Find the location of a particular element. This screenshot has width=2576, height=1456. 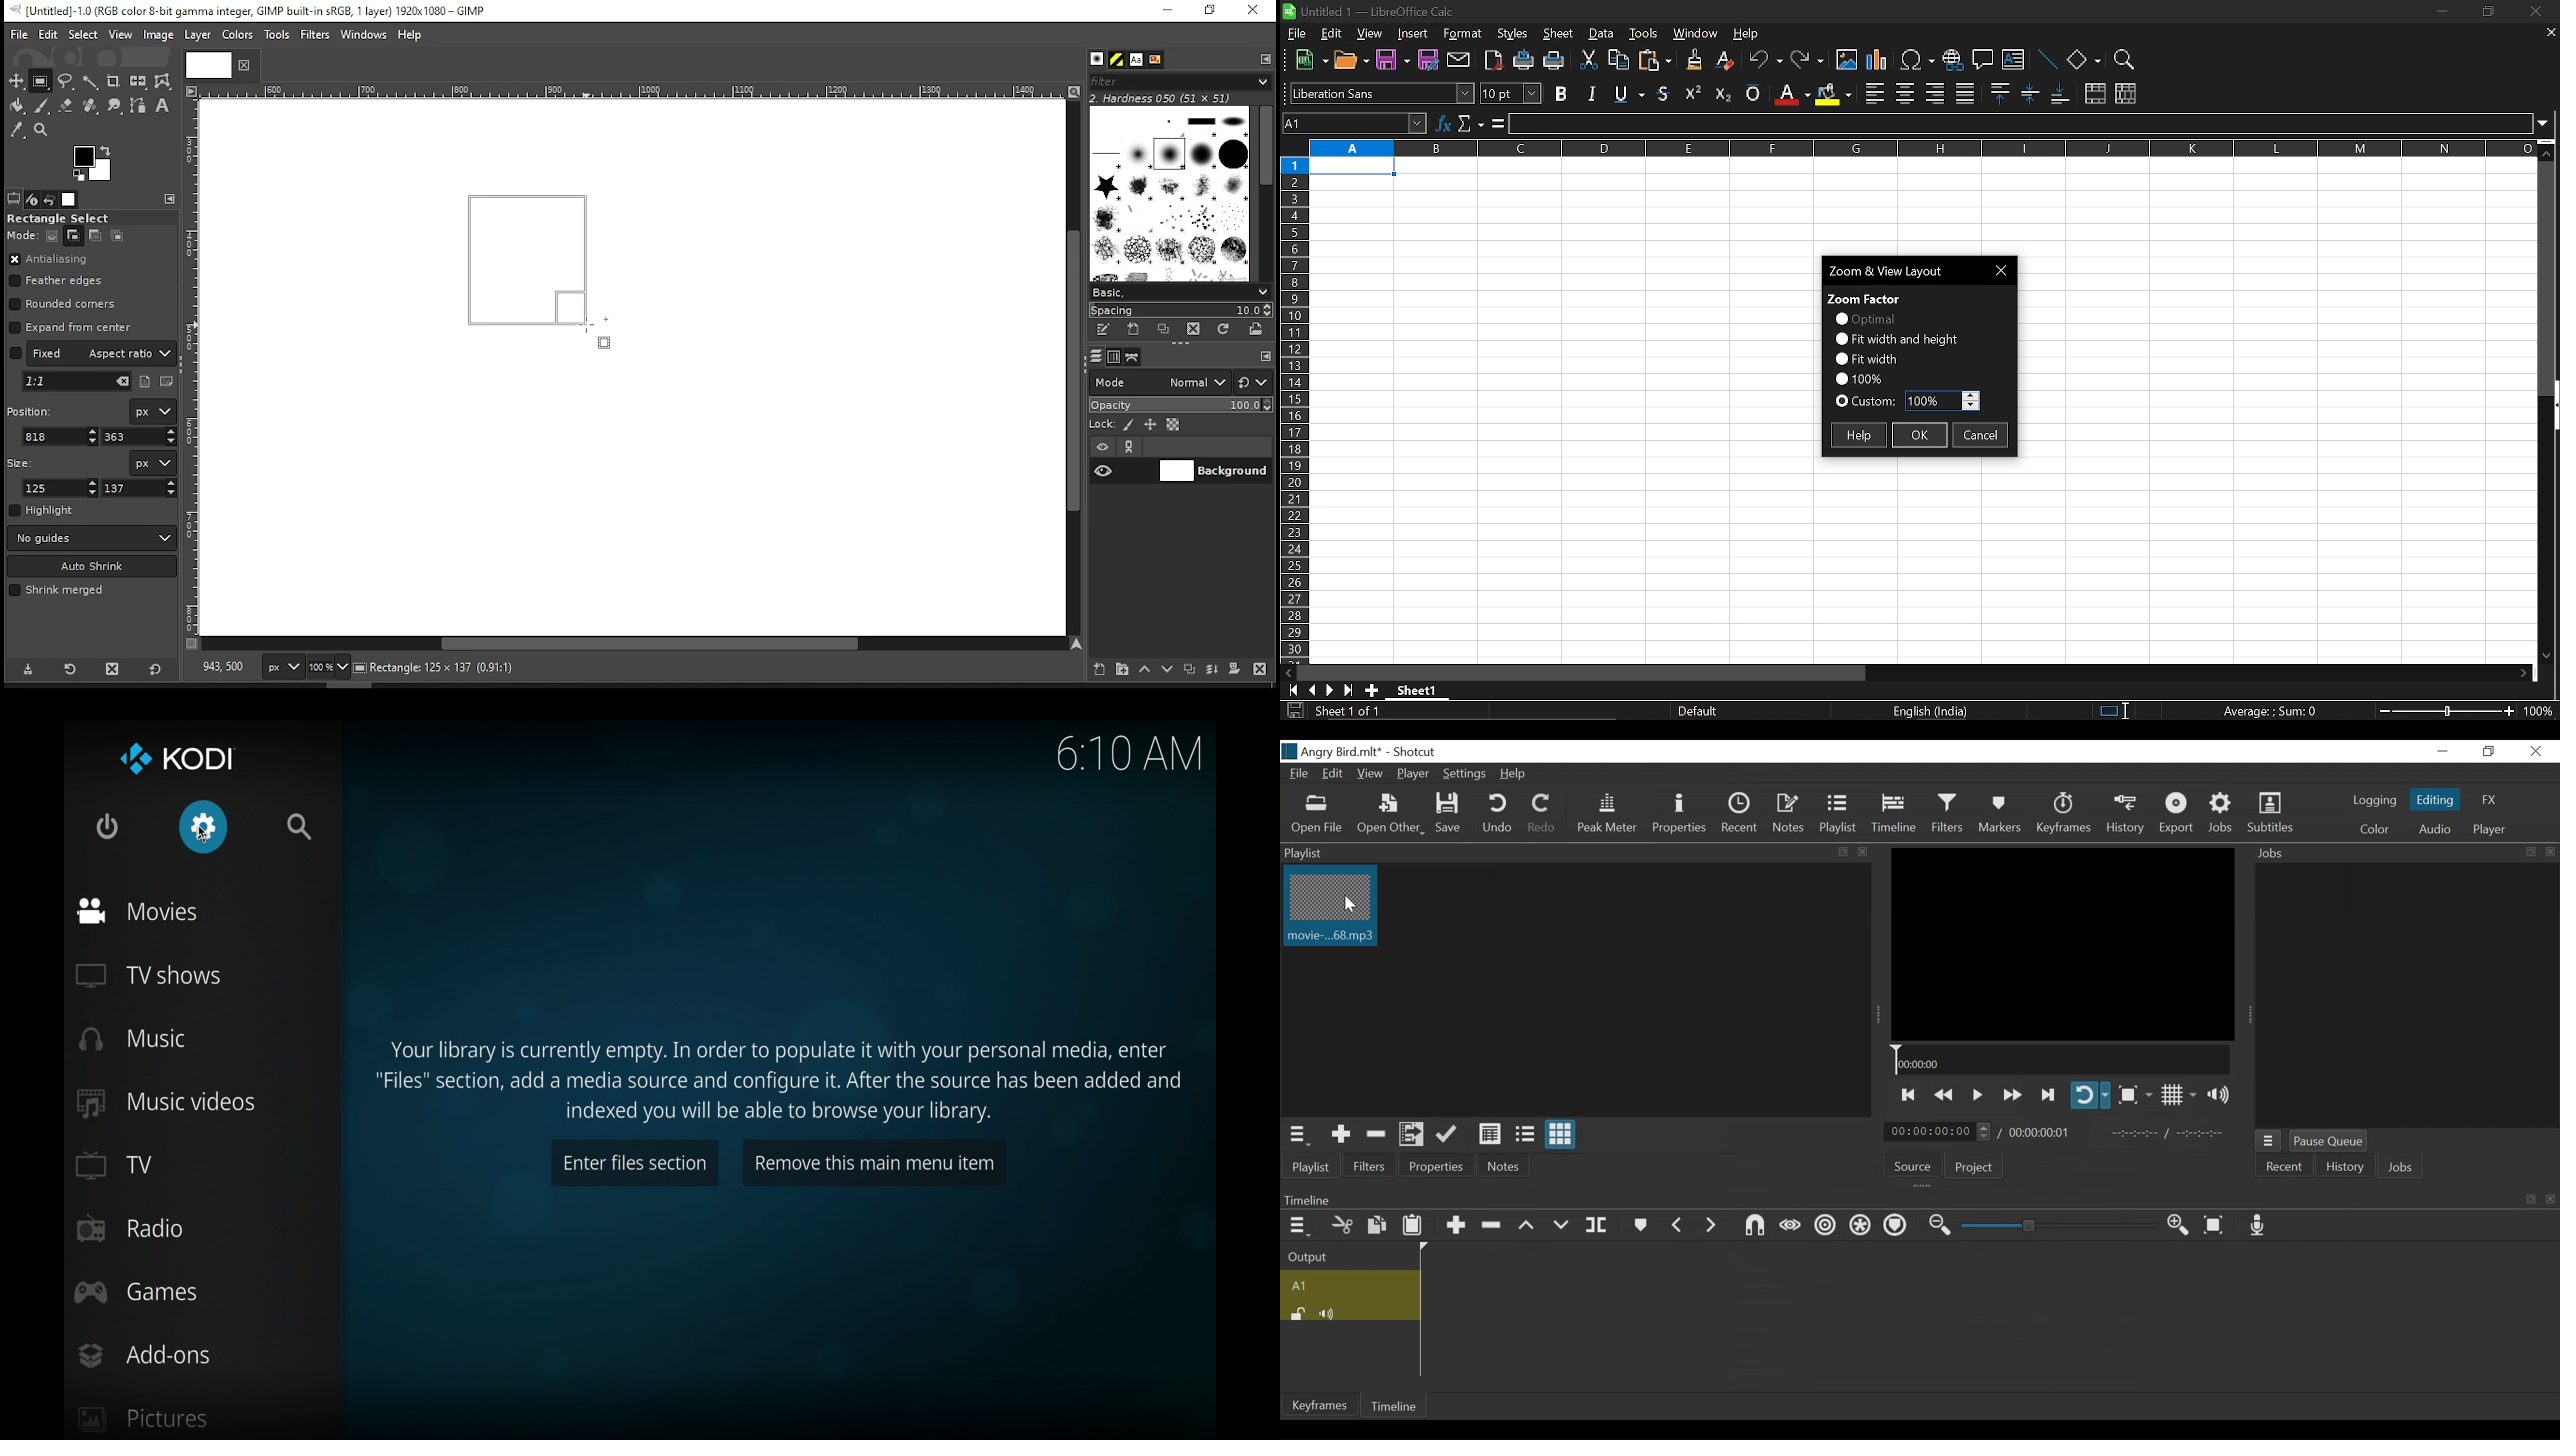

print directly is located at coordinates (1524, 62).